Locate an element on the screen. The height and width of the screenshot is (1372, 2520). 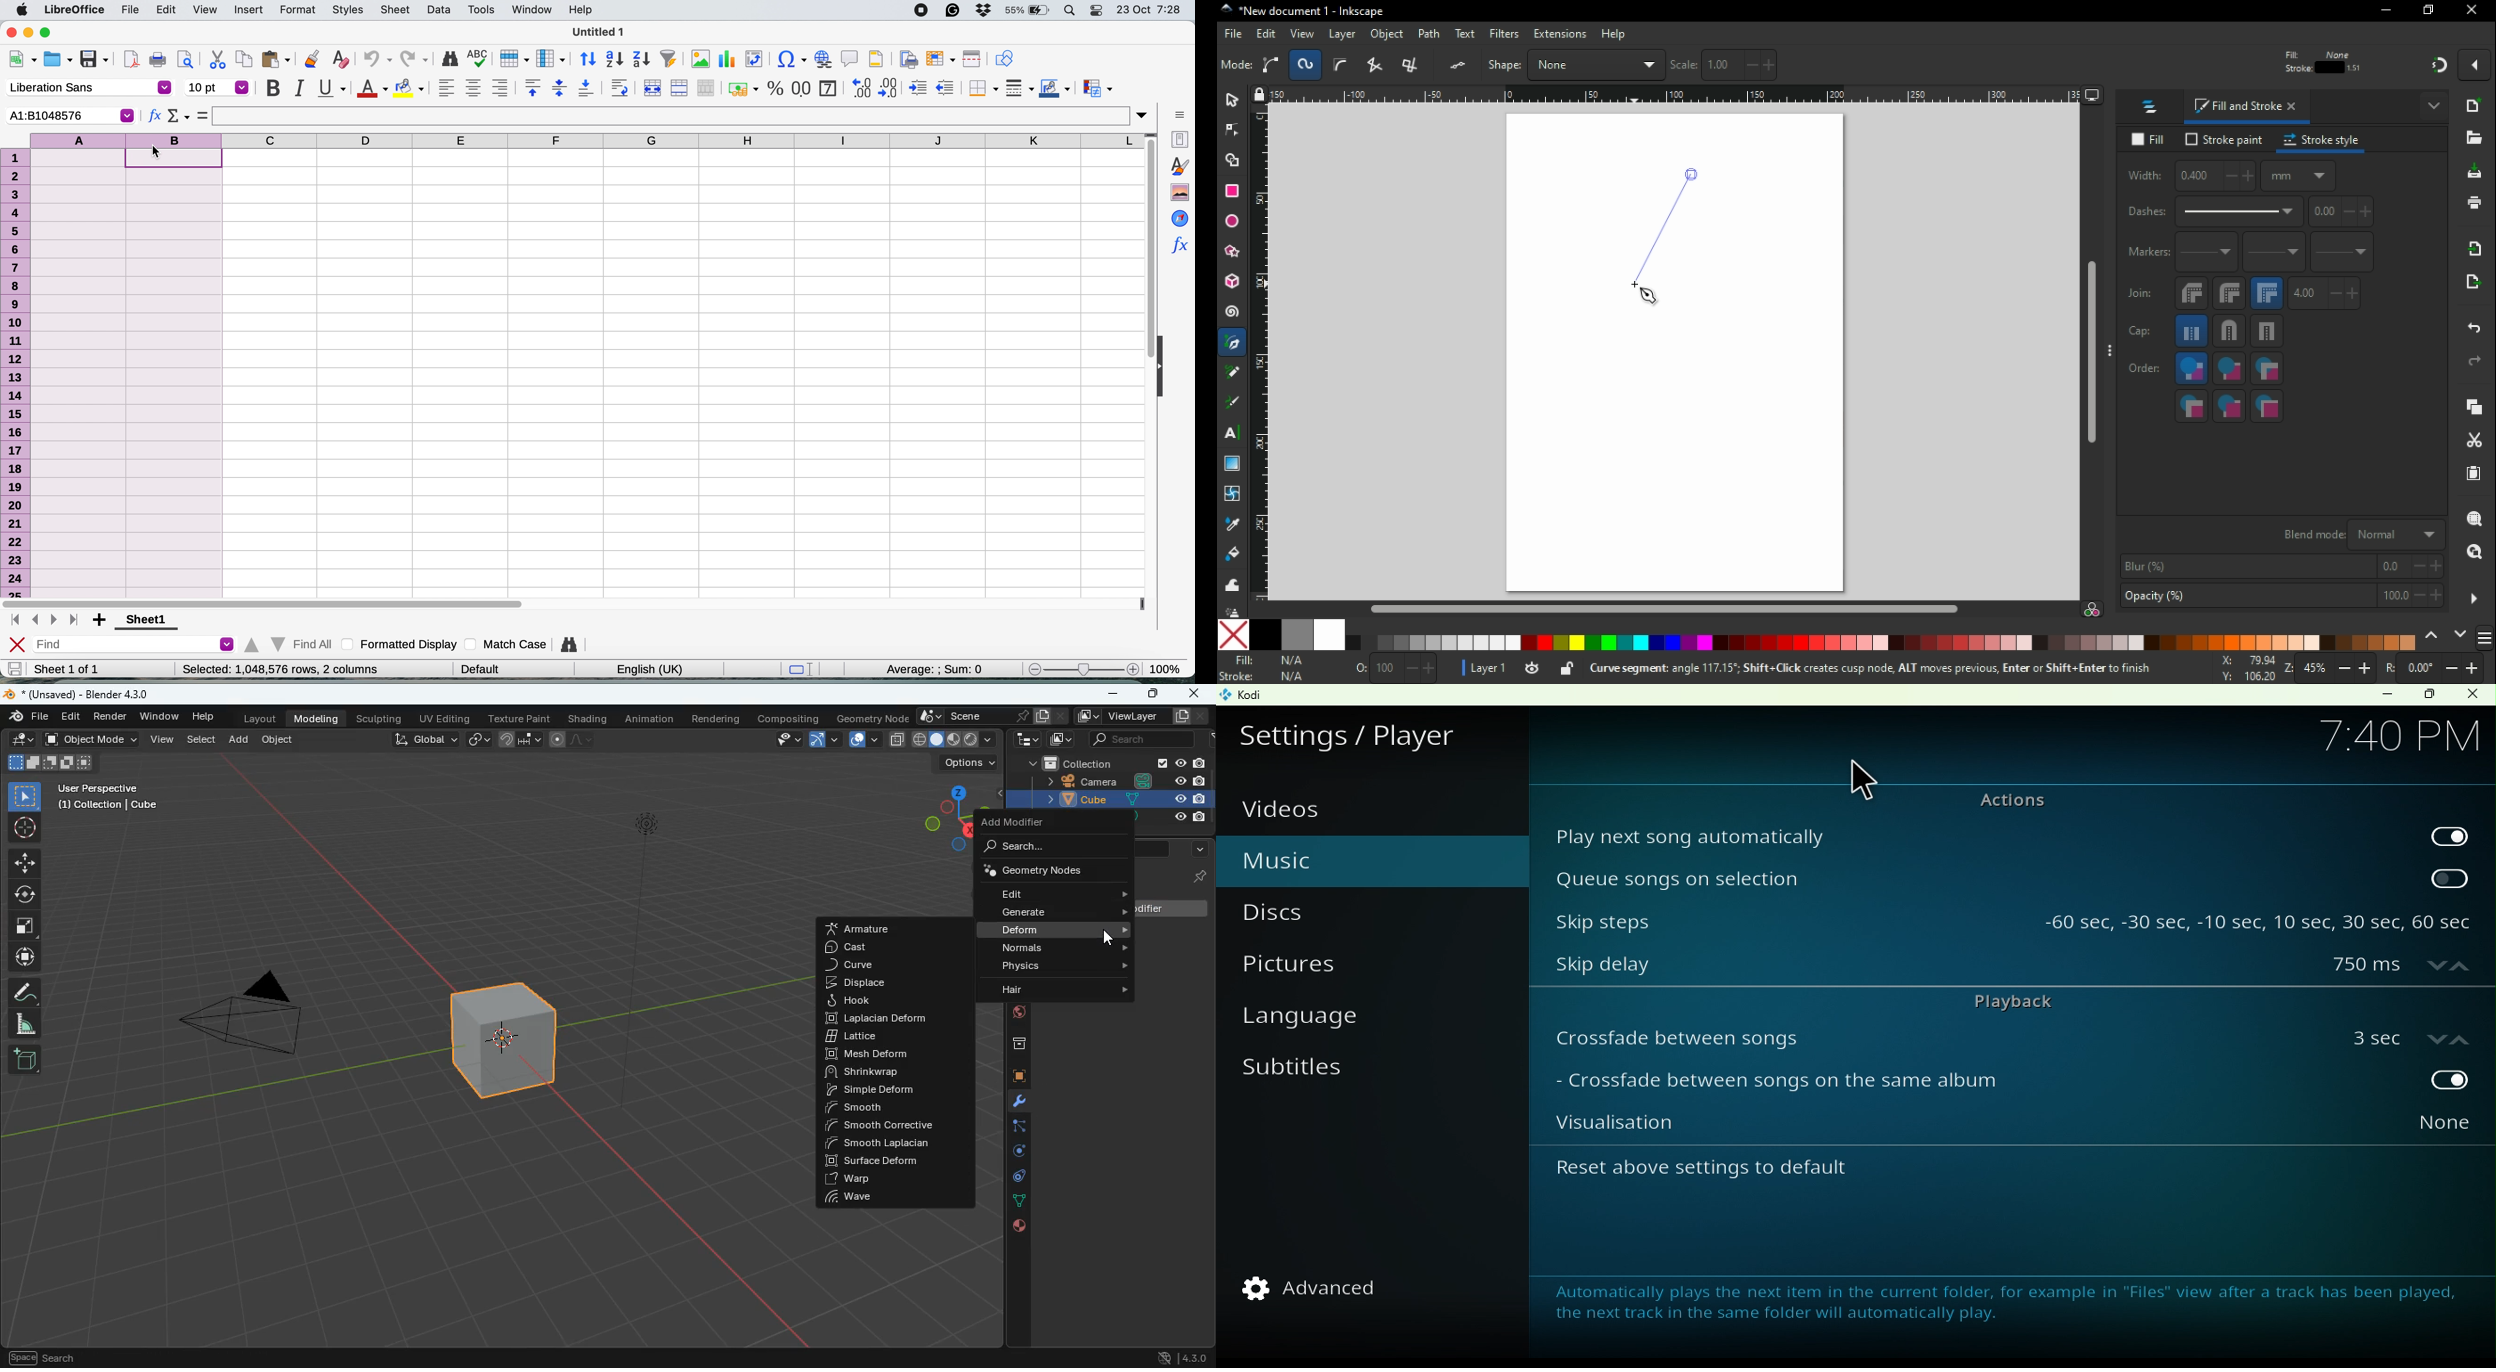
compositing is located at coordinates (794, 717).